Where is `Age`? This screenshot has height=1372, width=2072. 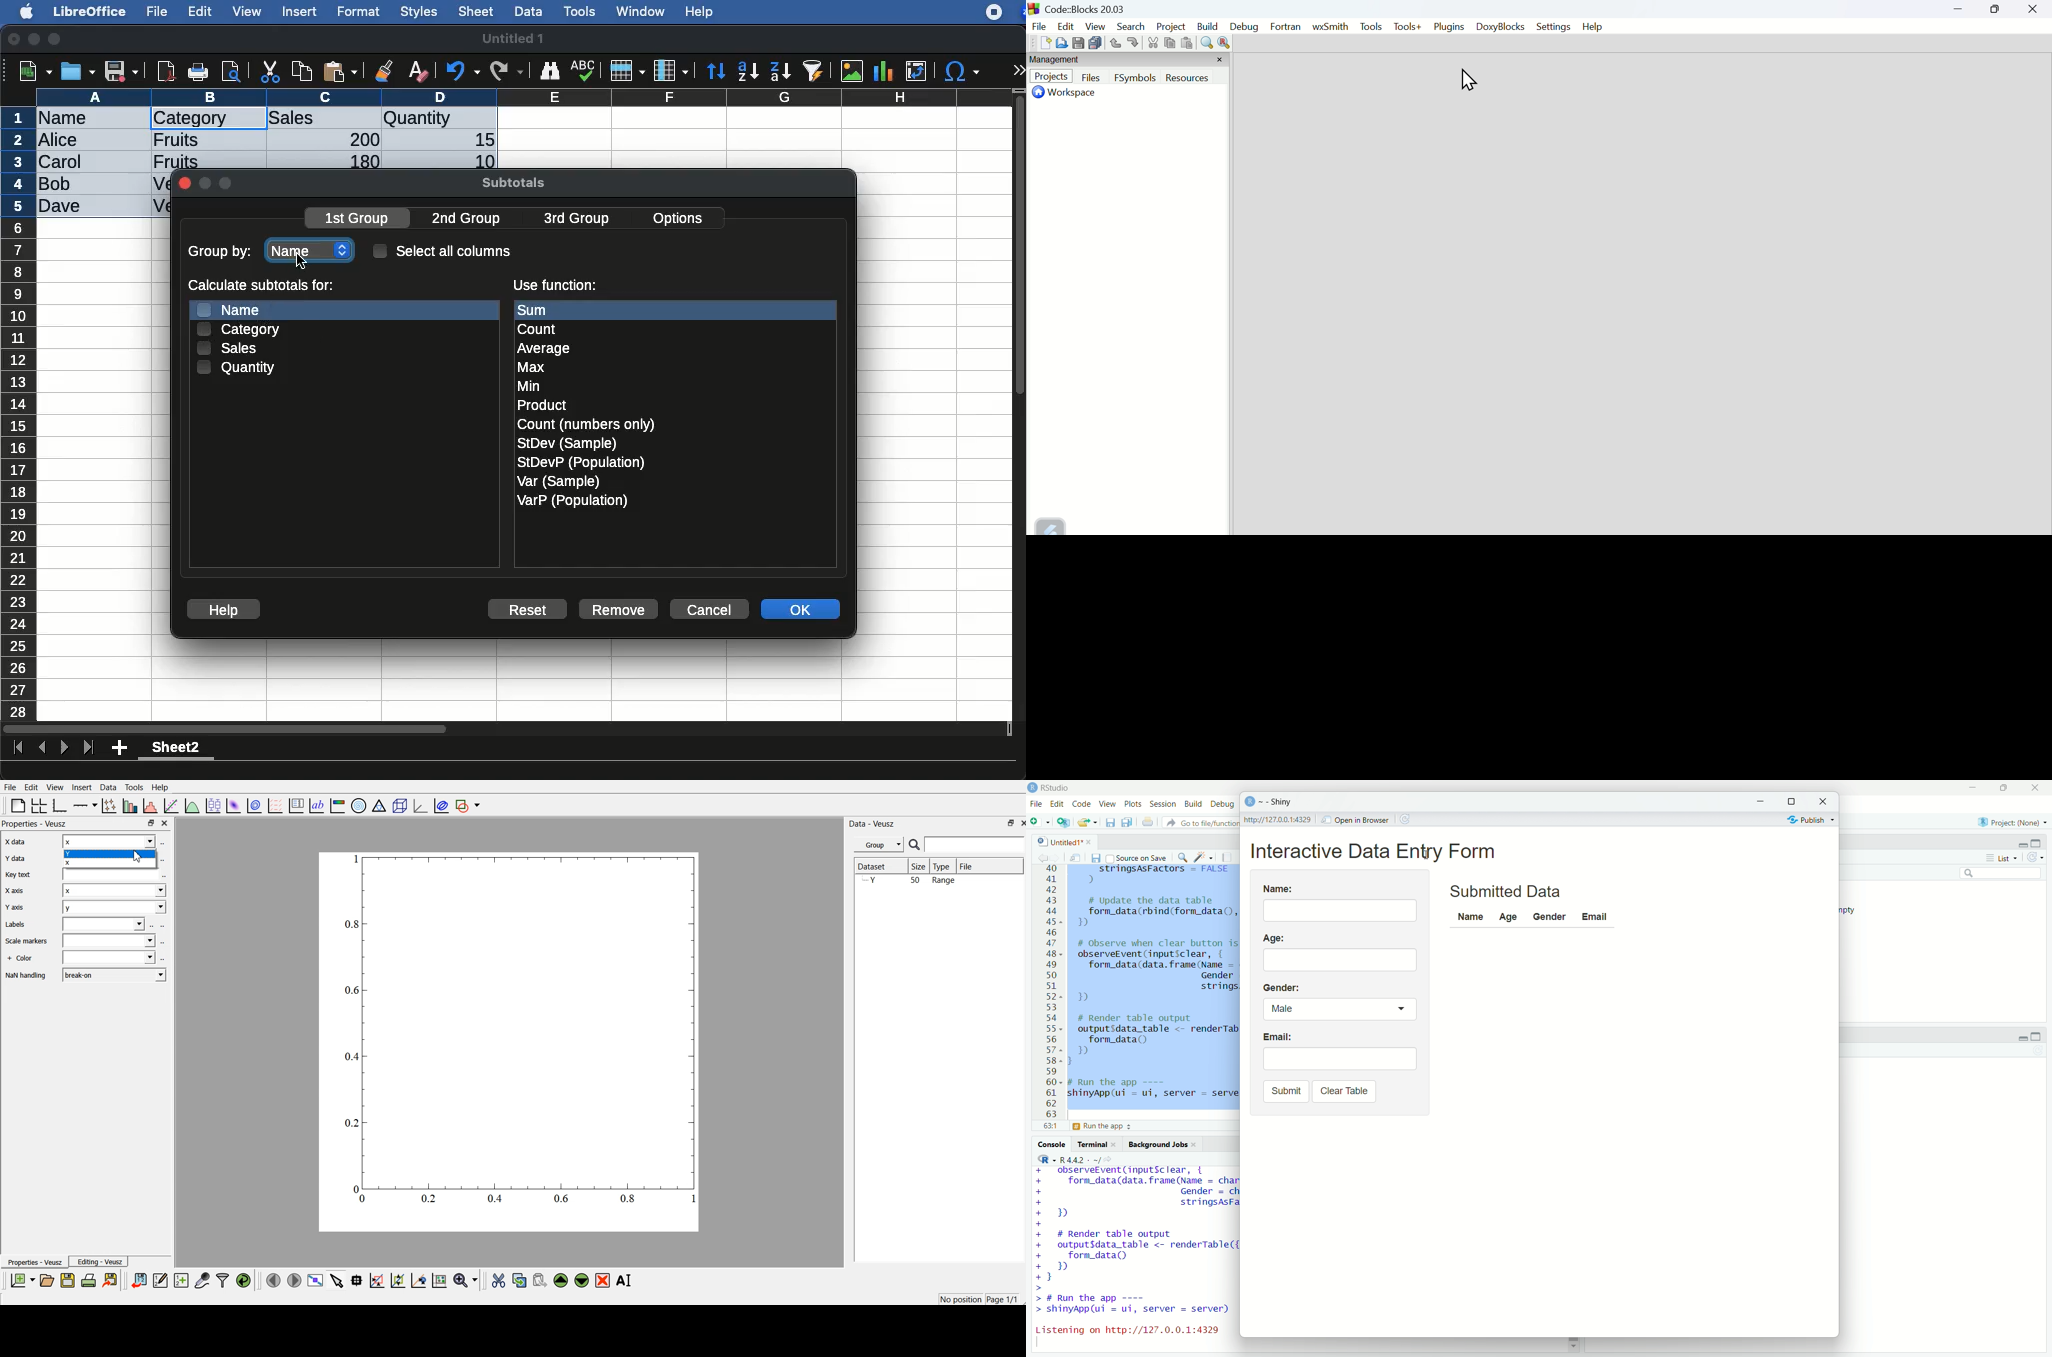
Age is located at coordinates (1510, 916).